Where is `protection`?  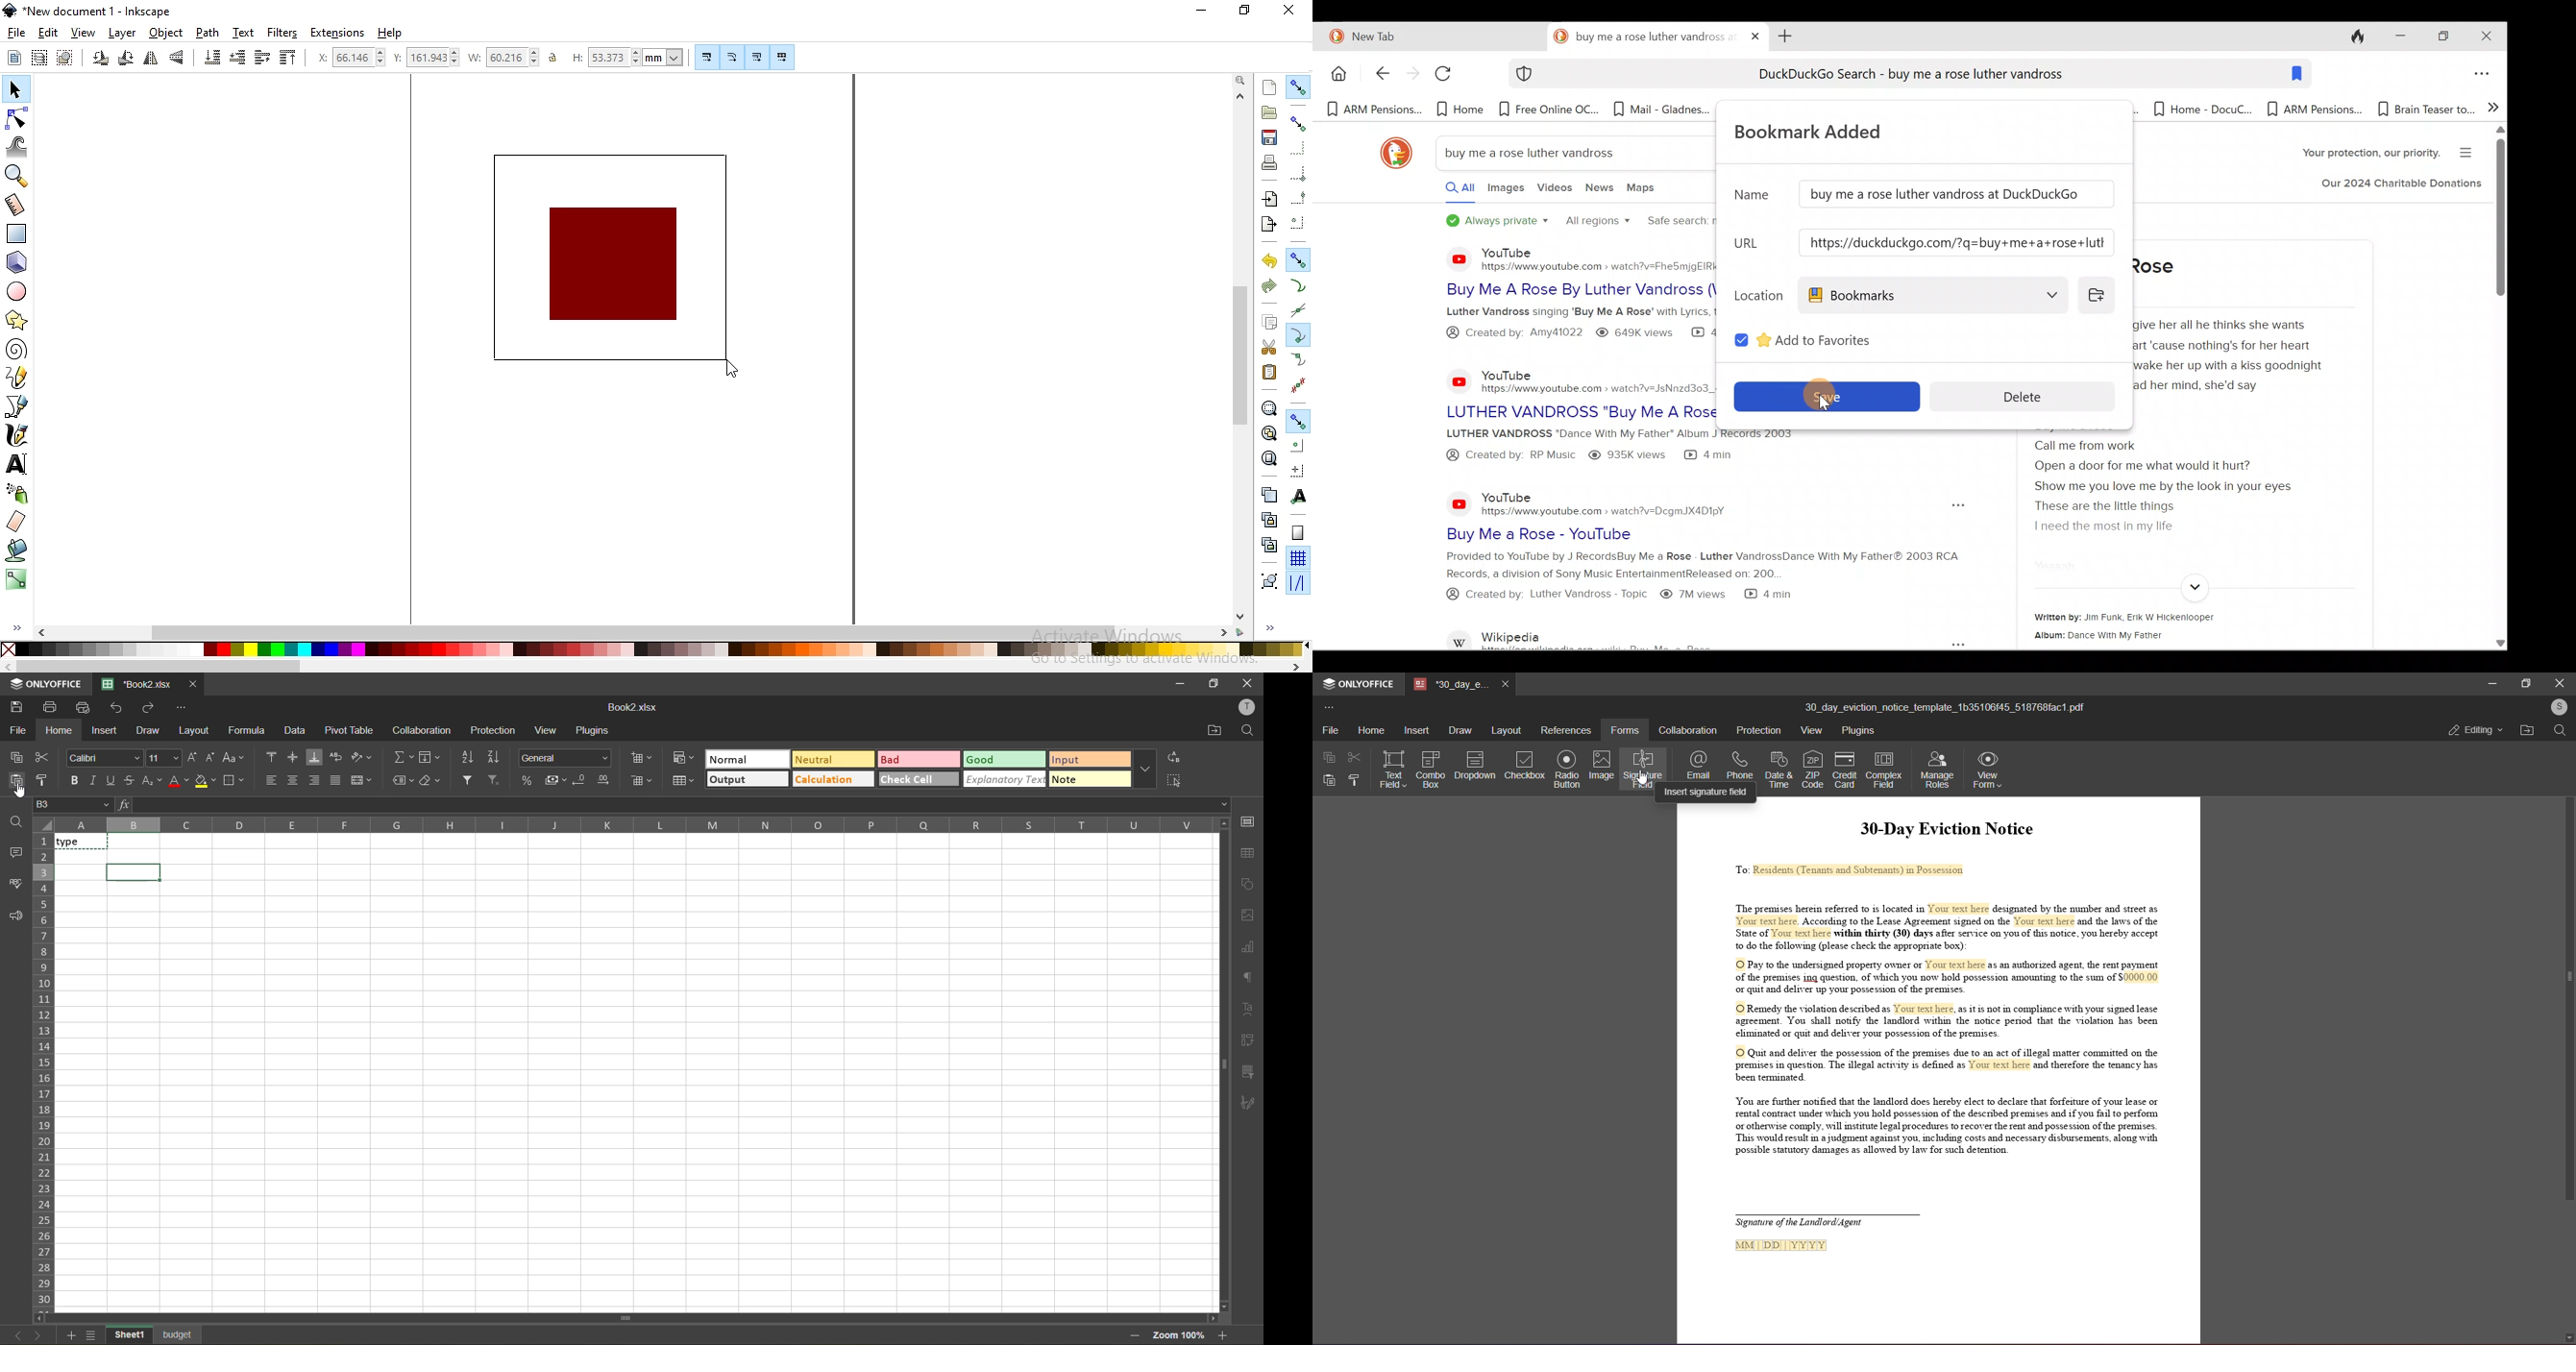
protection is located at coordinates (1758, 730).